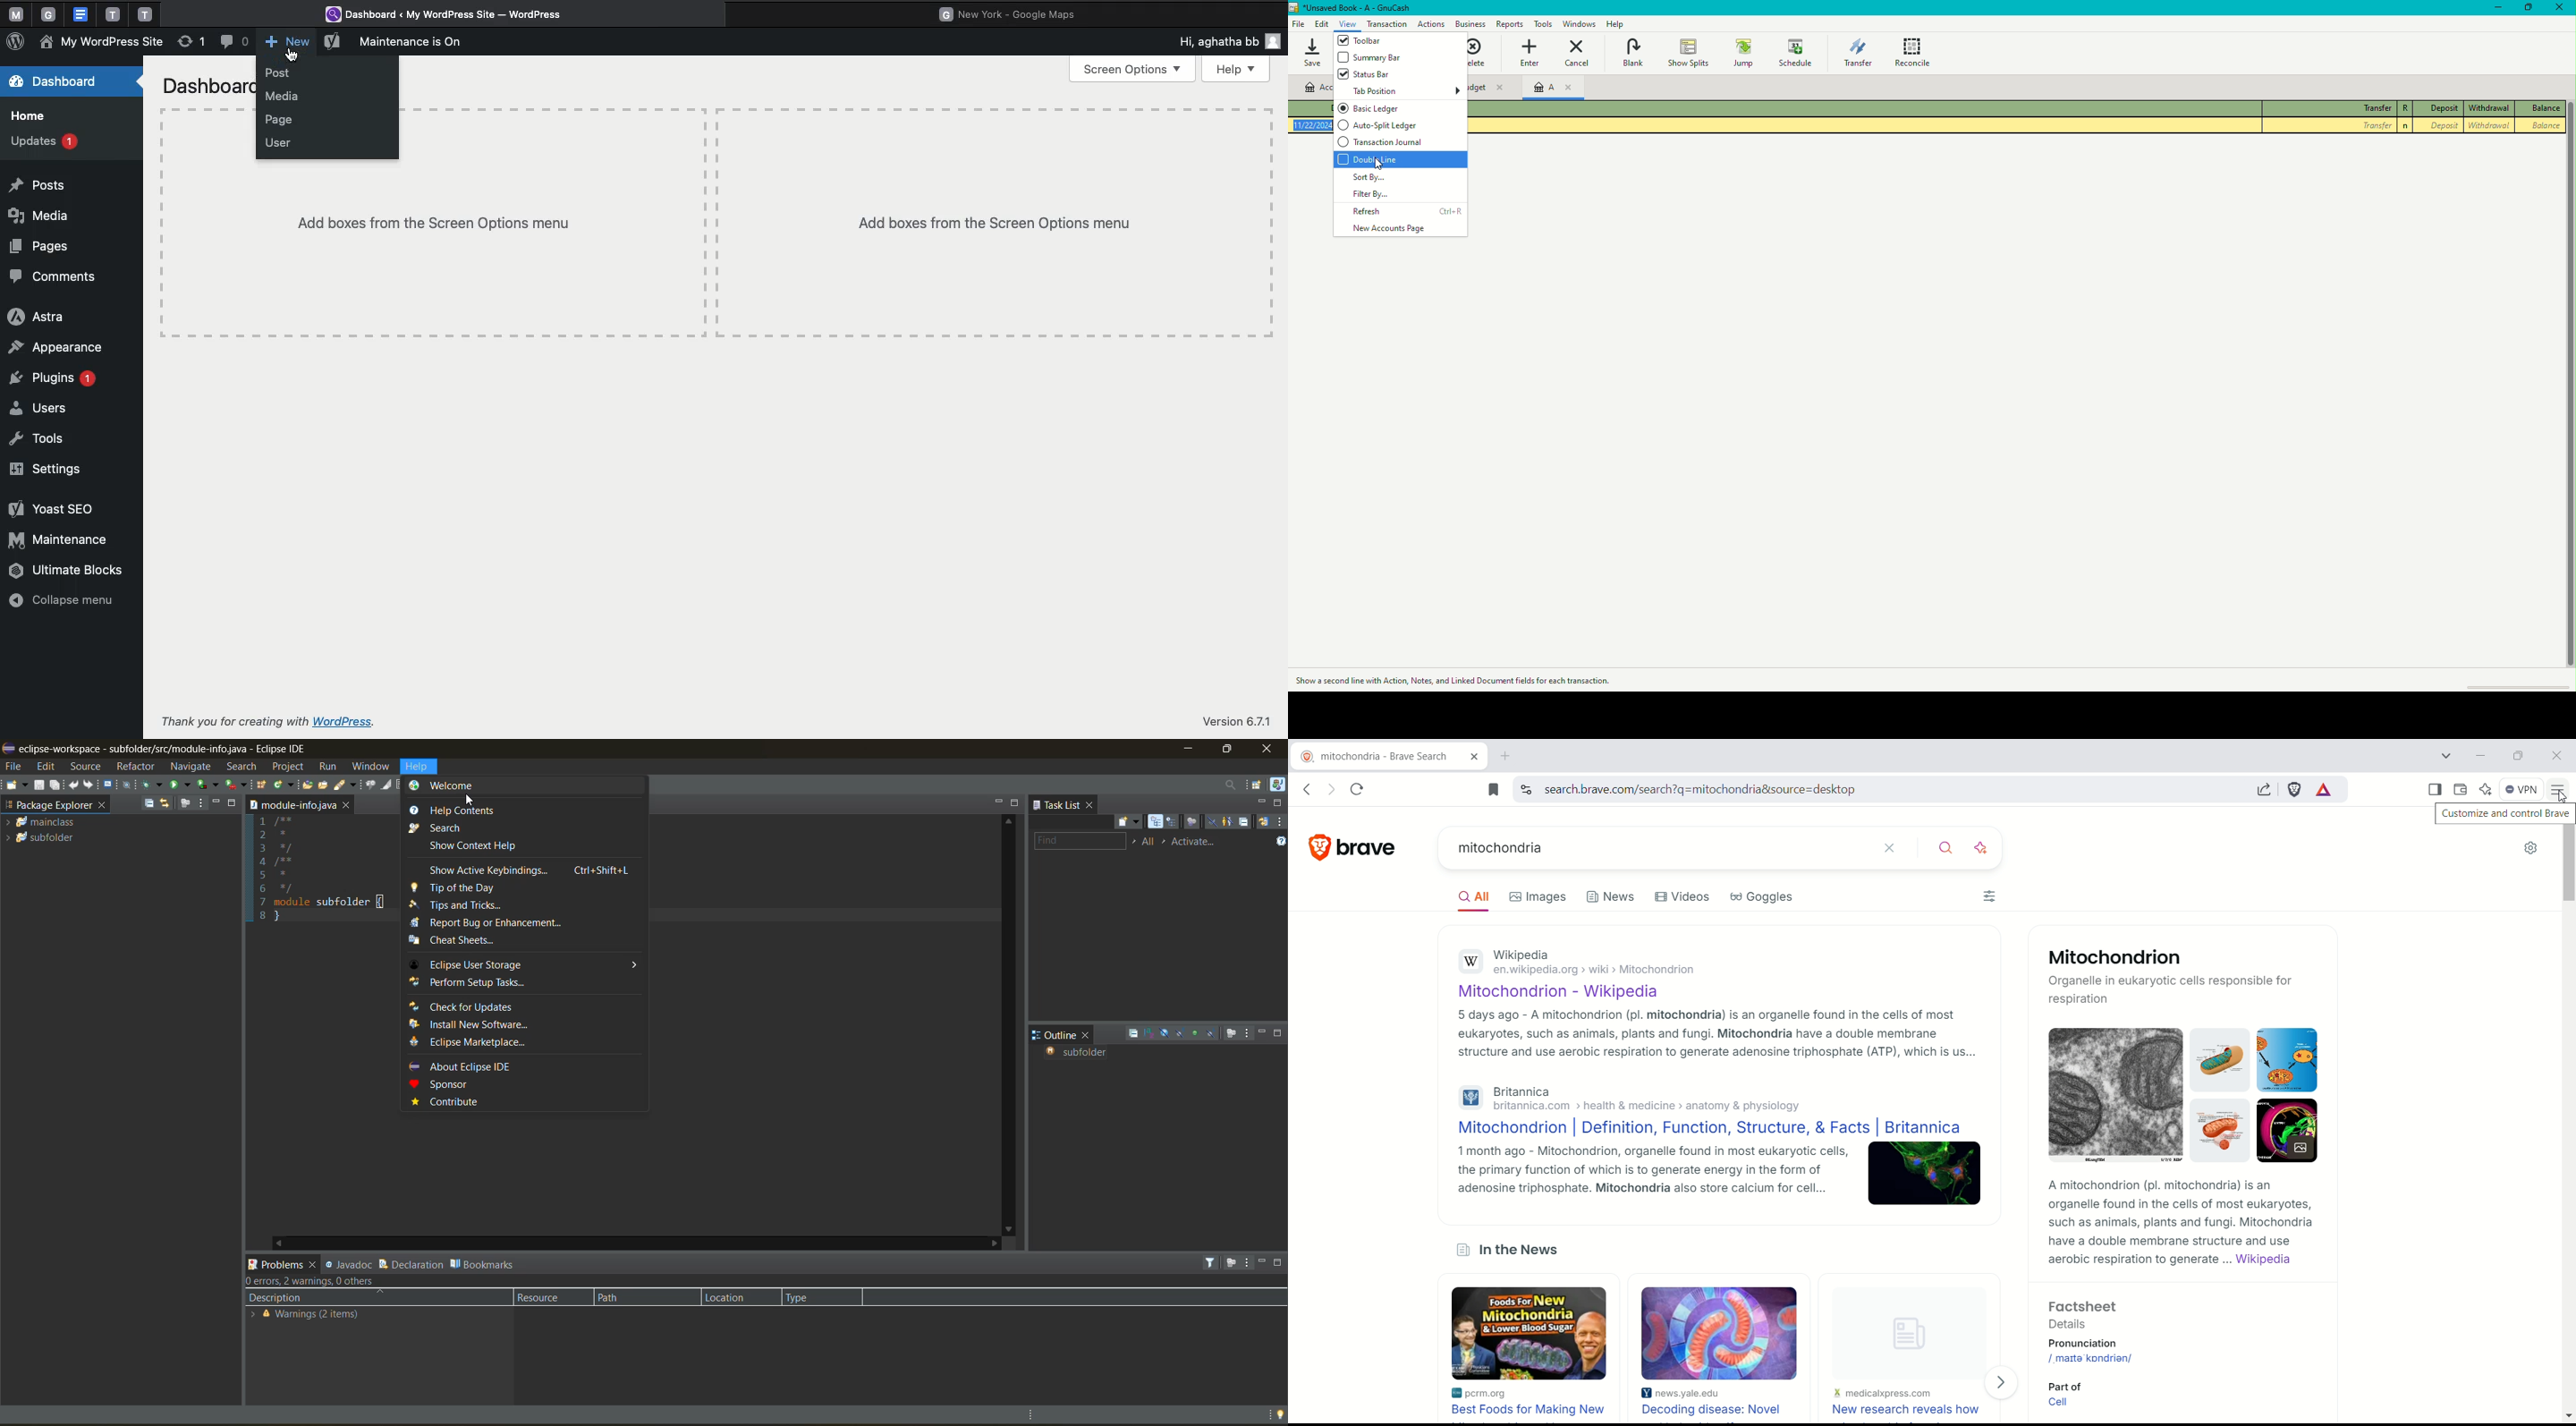 The width and height of the screenshot is (2576, 1428). I want to click on Cancel, so click(1575, 52).